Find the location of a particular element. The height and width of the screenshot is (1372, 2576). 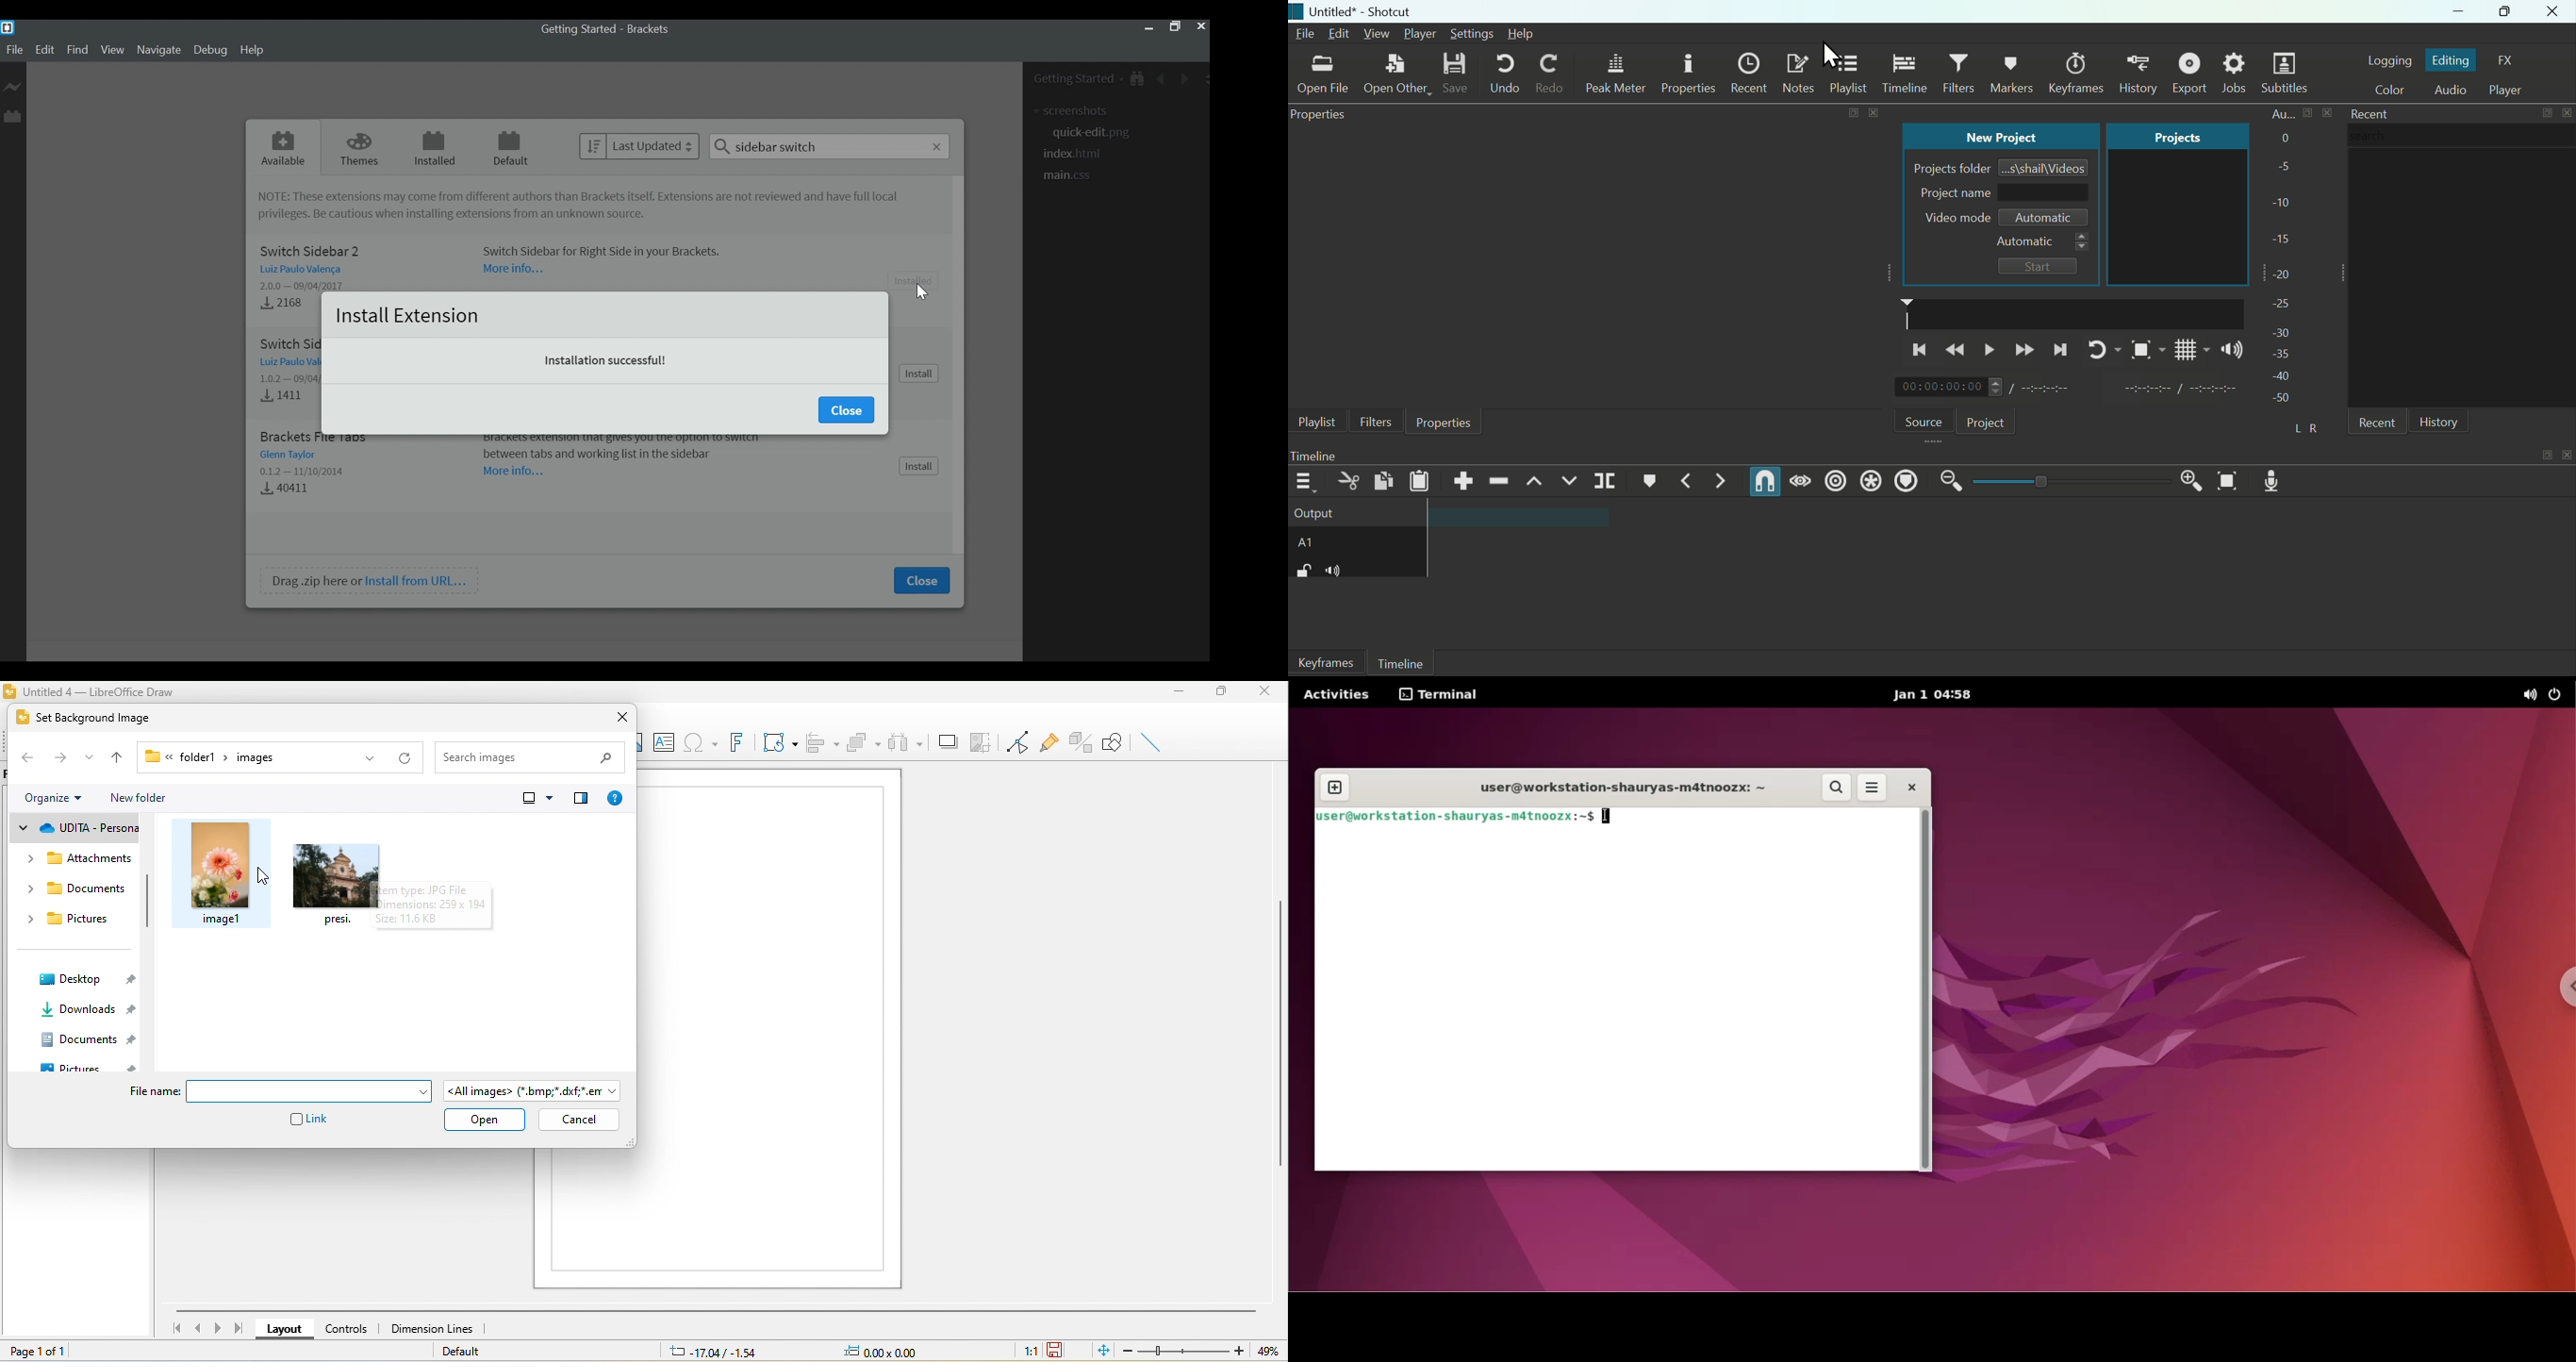

Next is located at coordinates (2061, 348).